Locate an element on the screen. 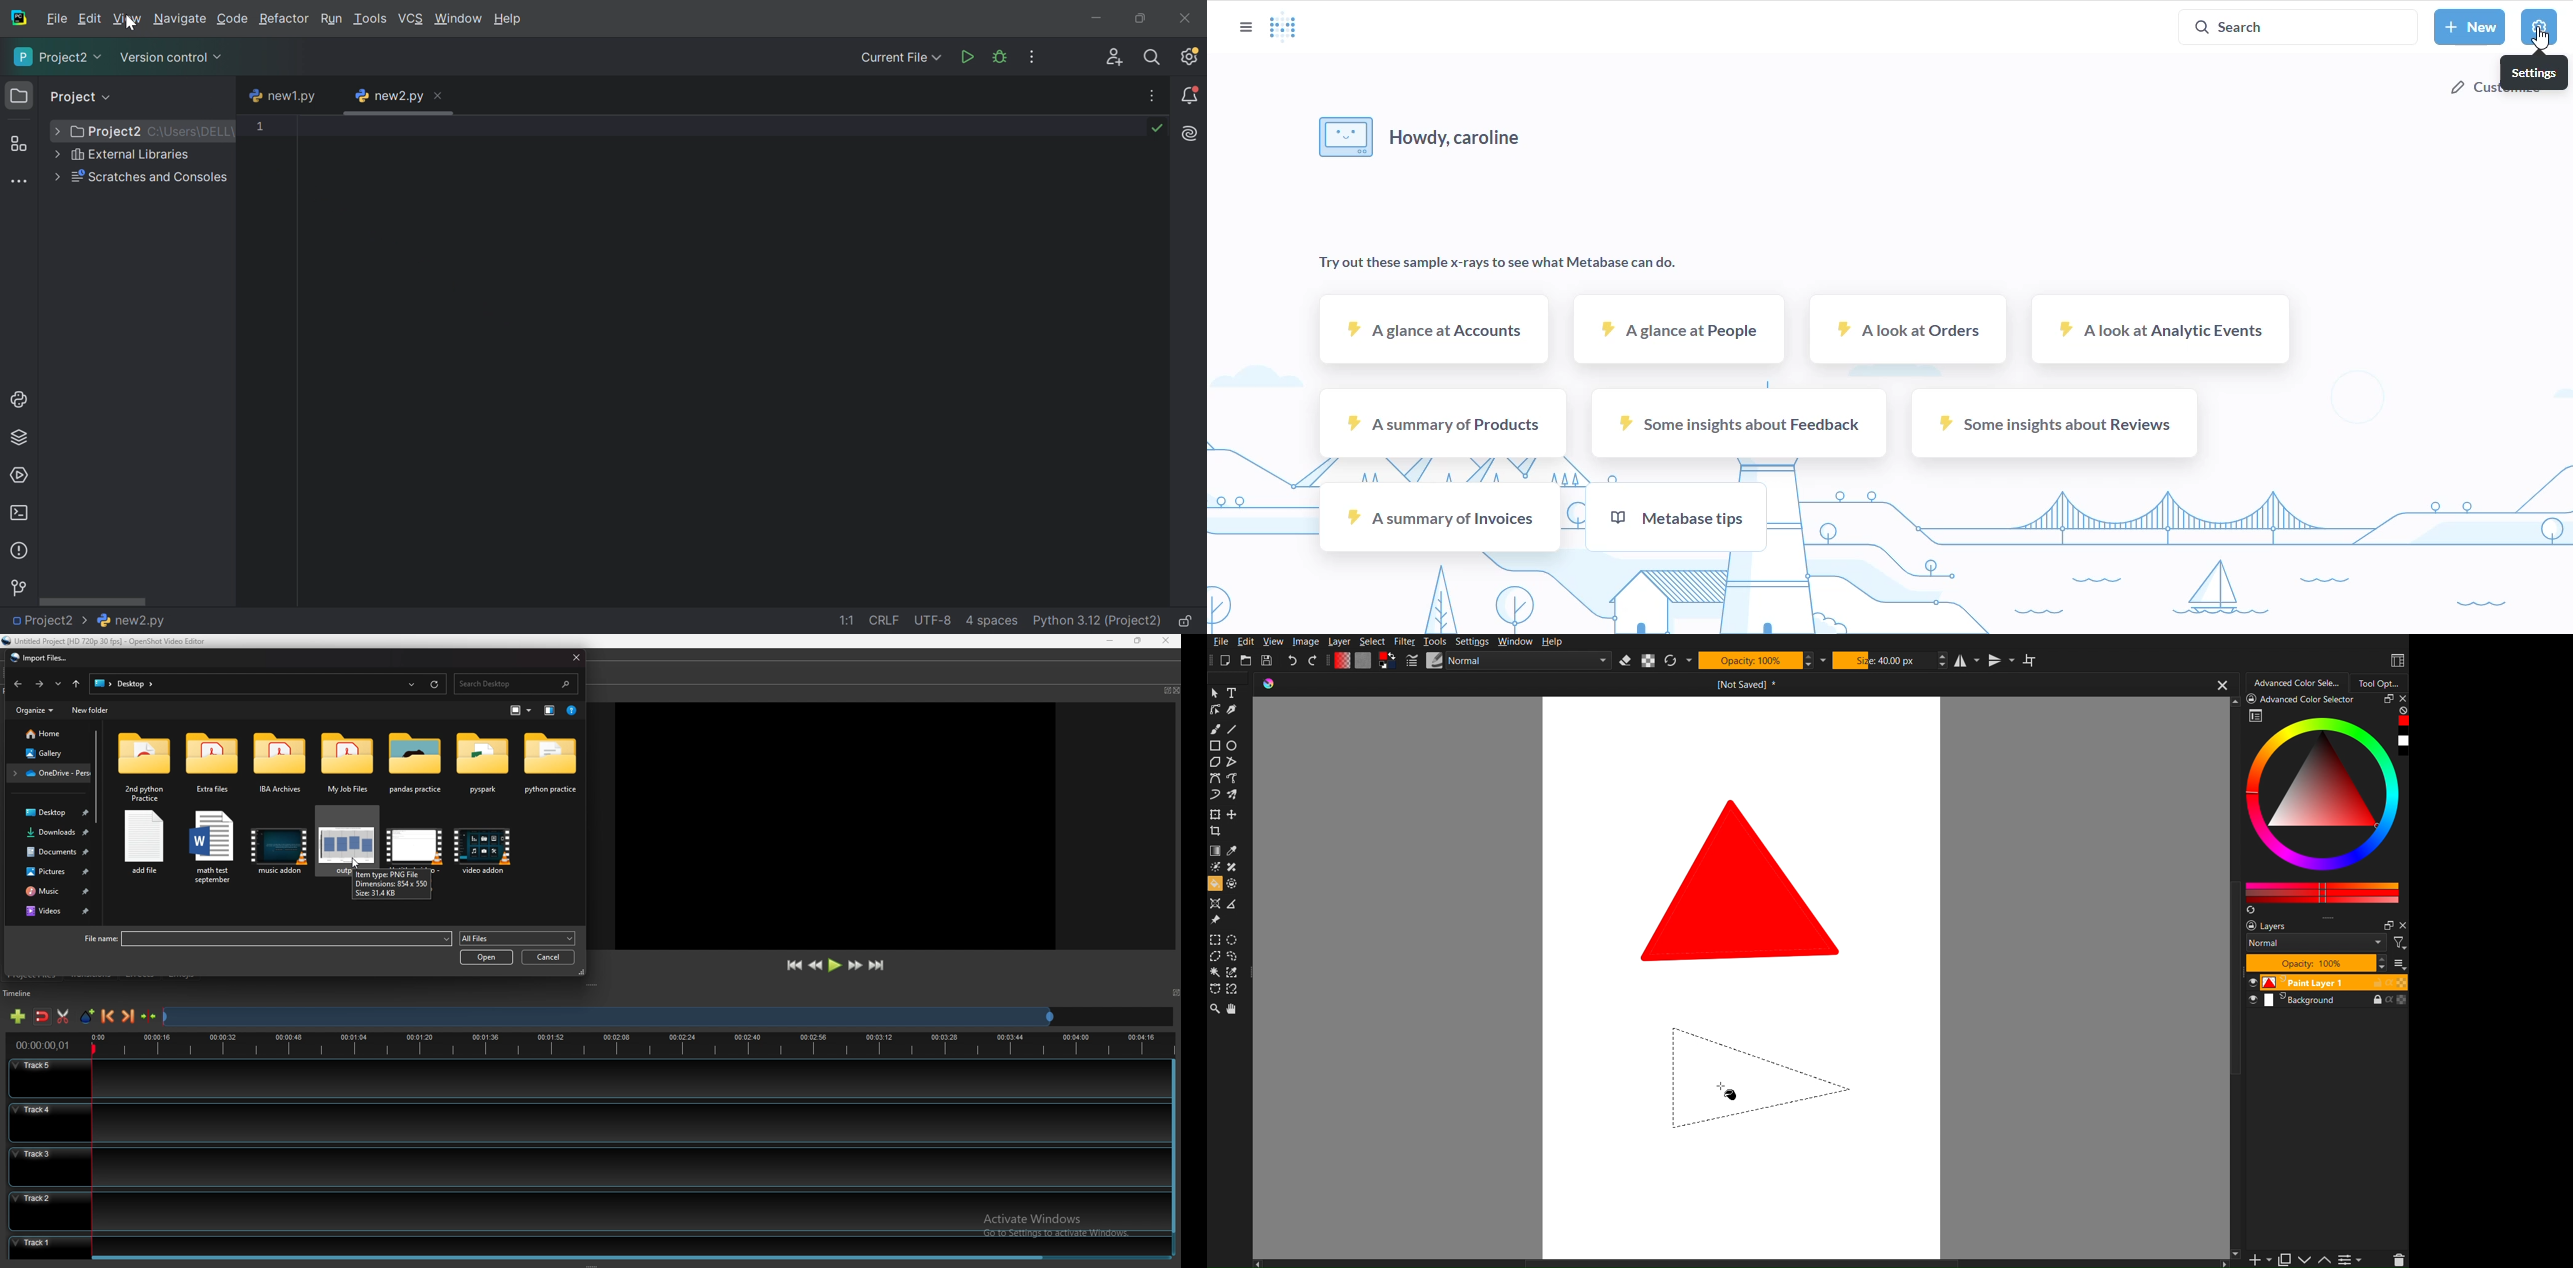 This screenshot has width=2576, height=1288. resize is located at coordinates (1139, 640).